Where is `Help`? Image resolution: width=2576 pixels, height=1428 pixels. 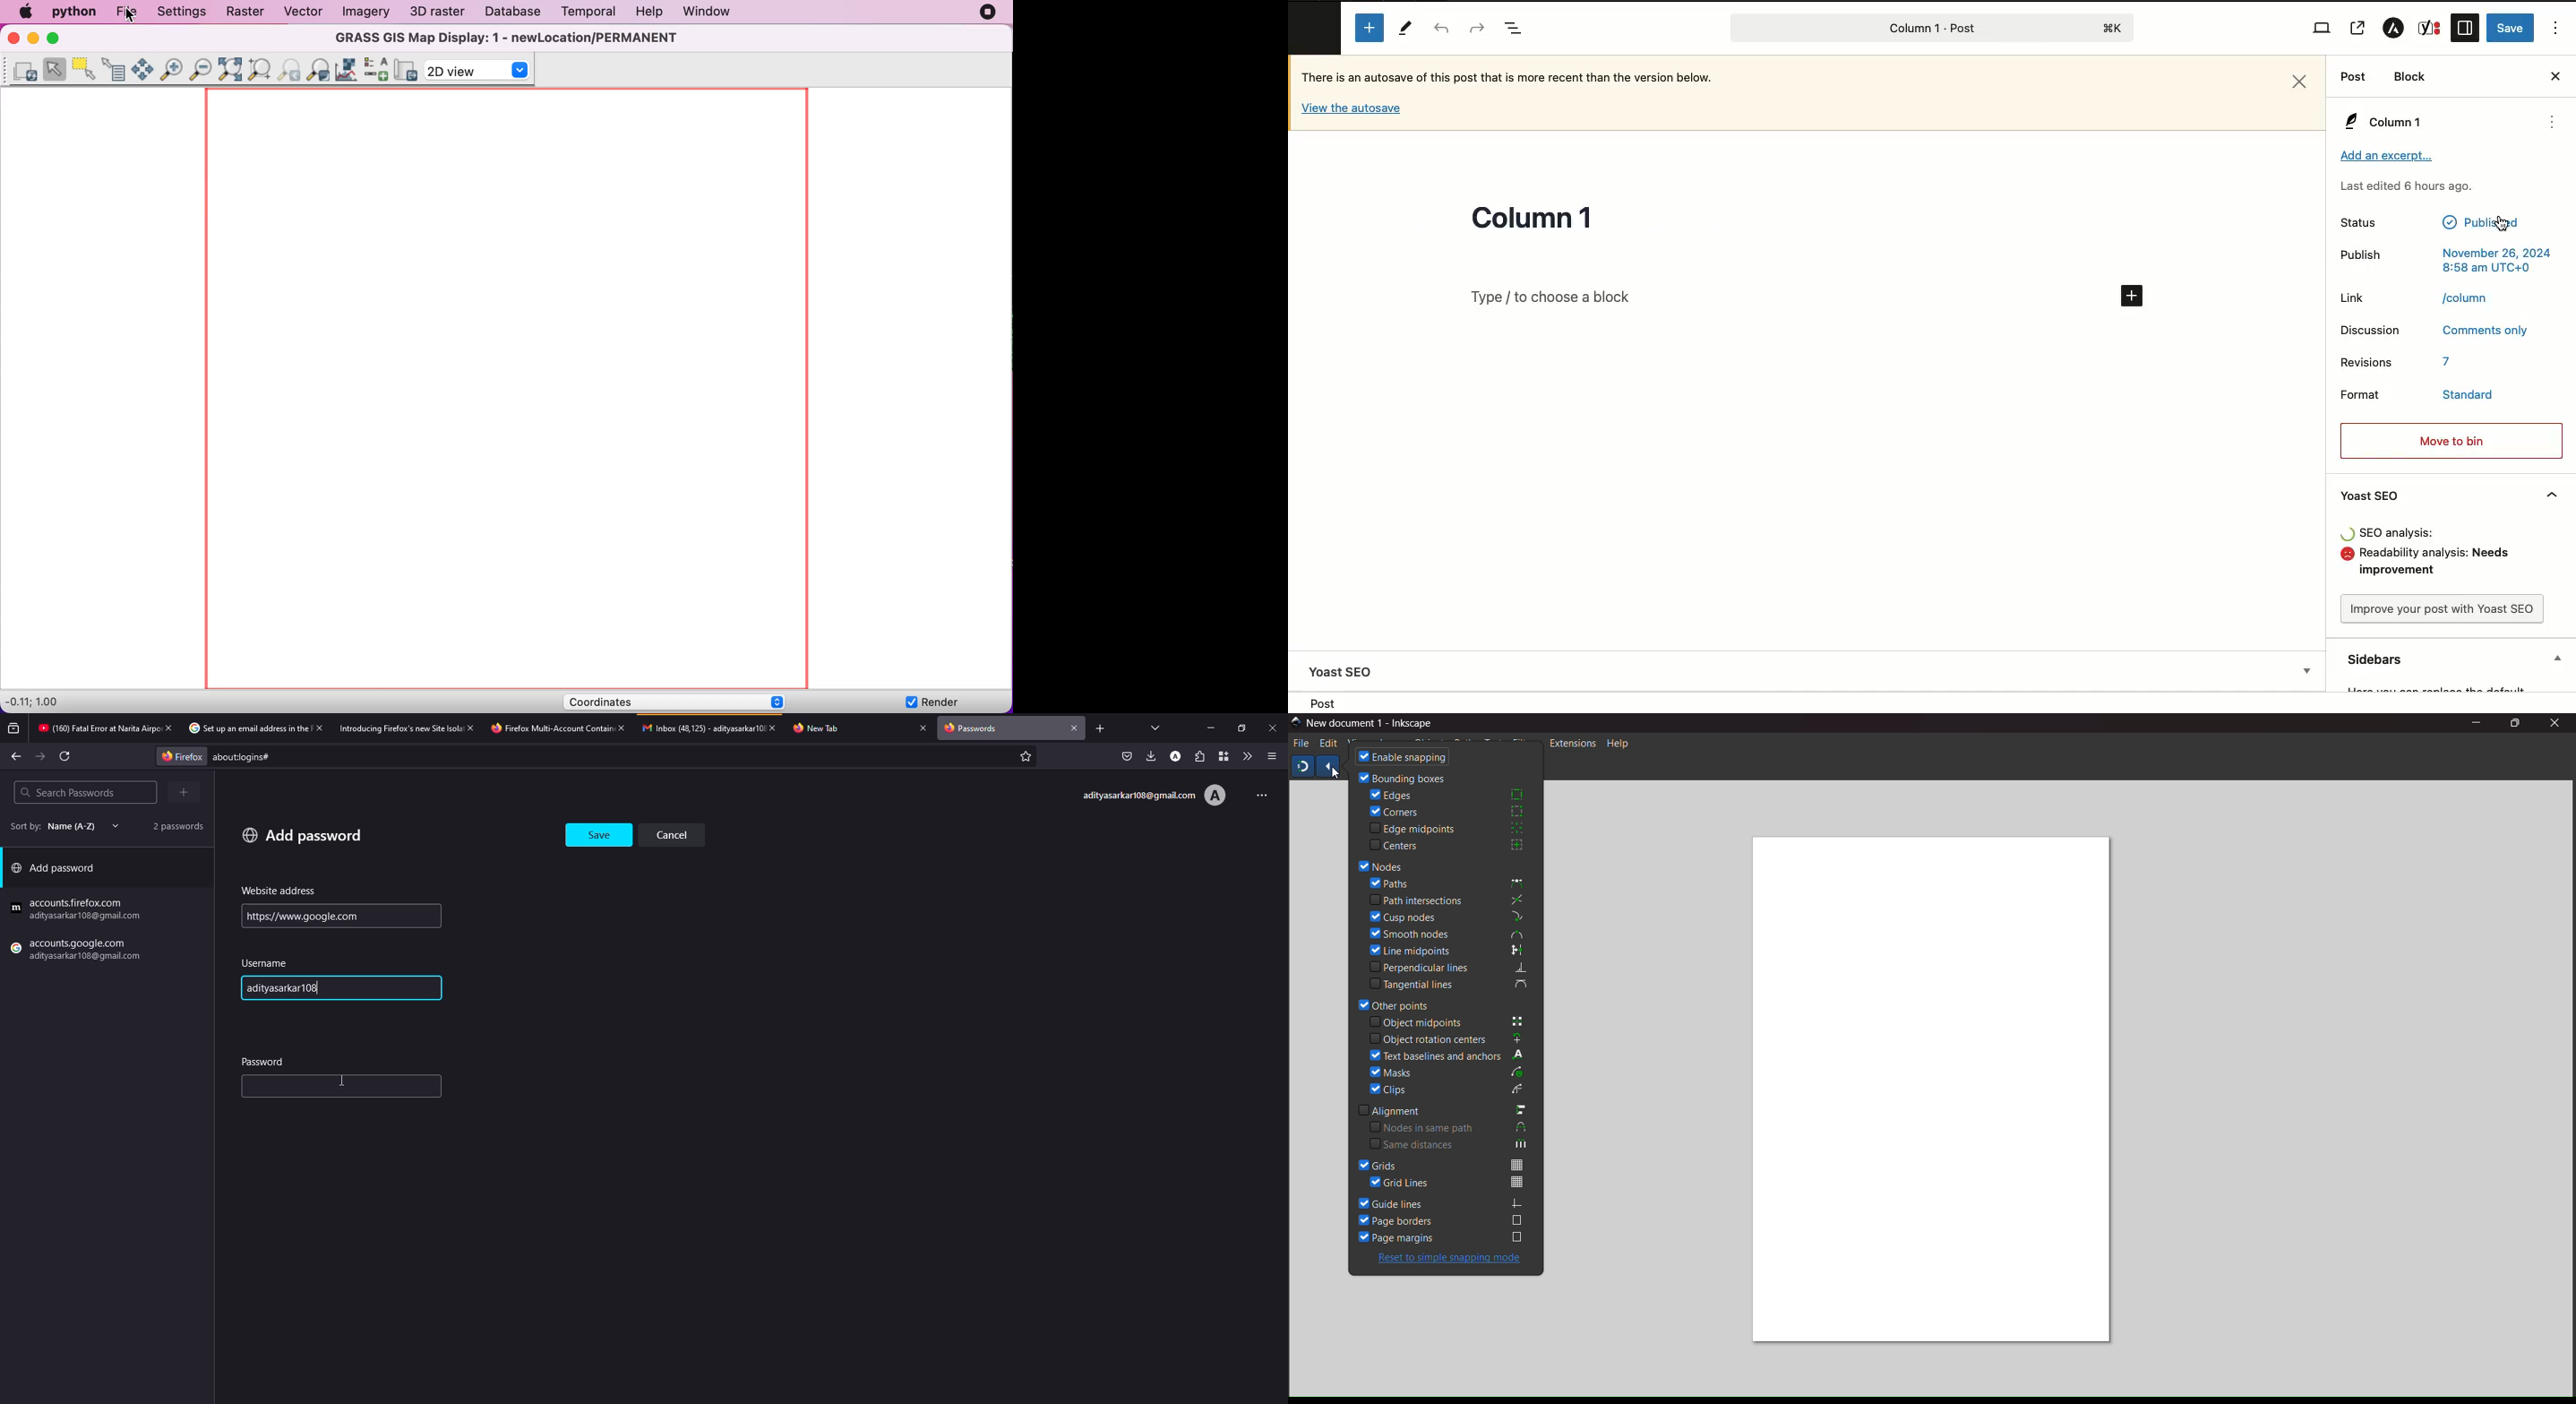
Help is located at coordinates (1621, 744).